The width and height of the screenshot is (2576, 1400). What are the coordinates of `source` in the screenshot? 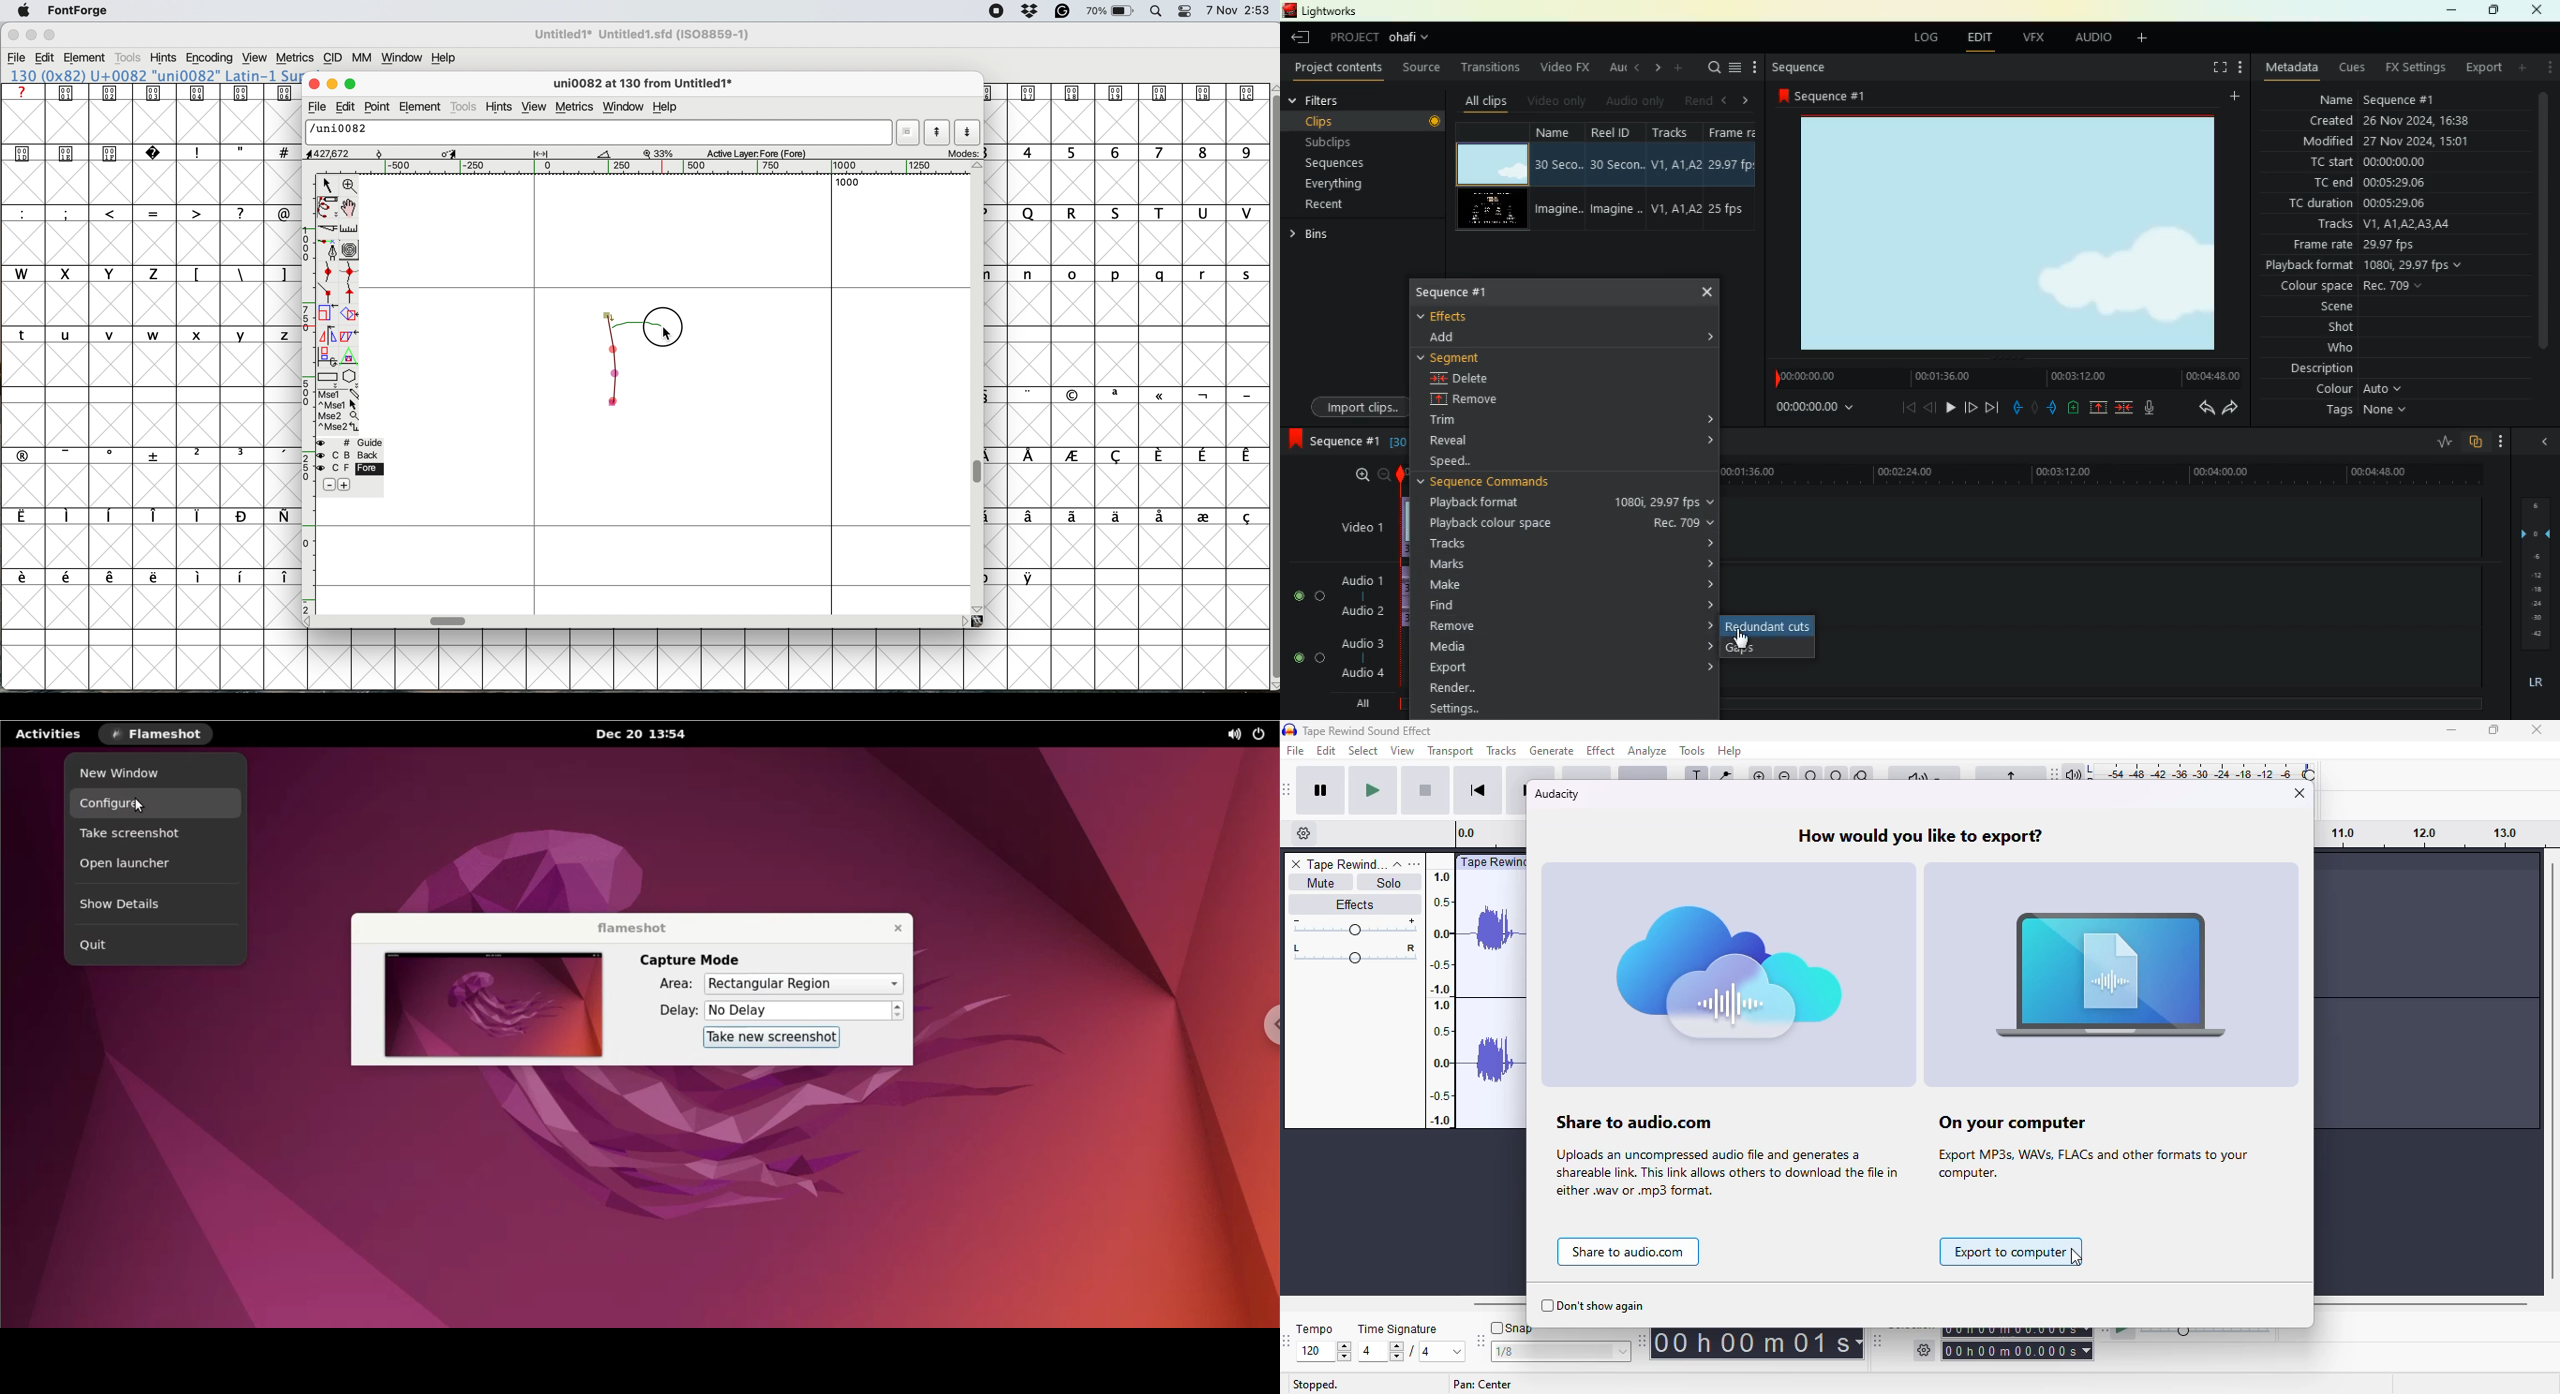 It's located at (1424, 67).